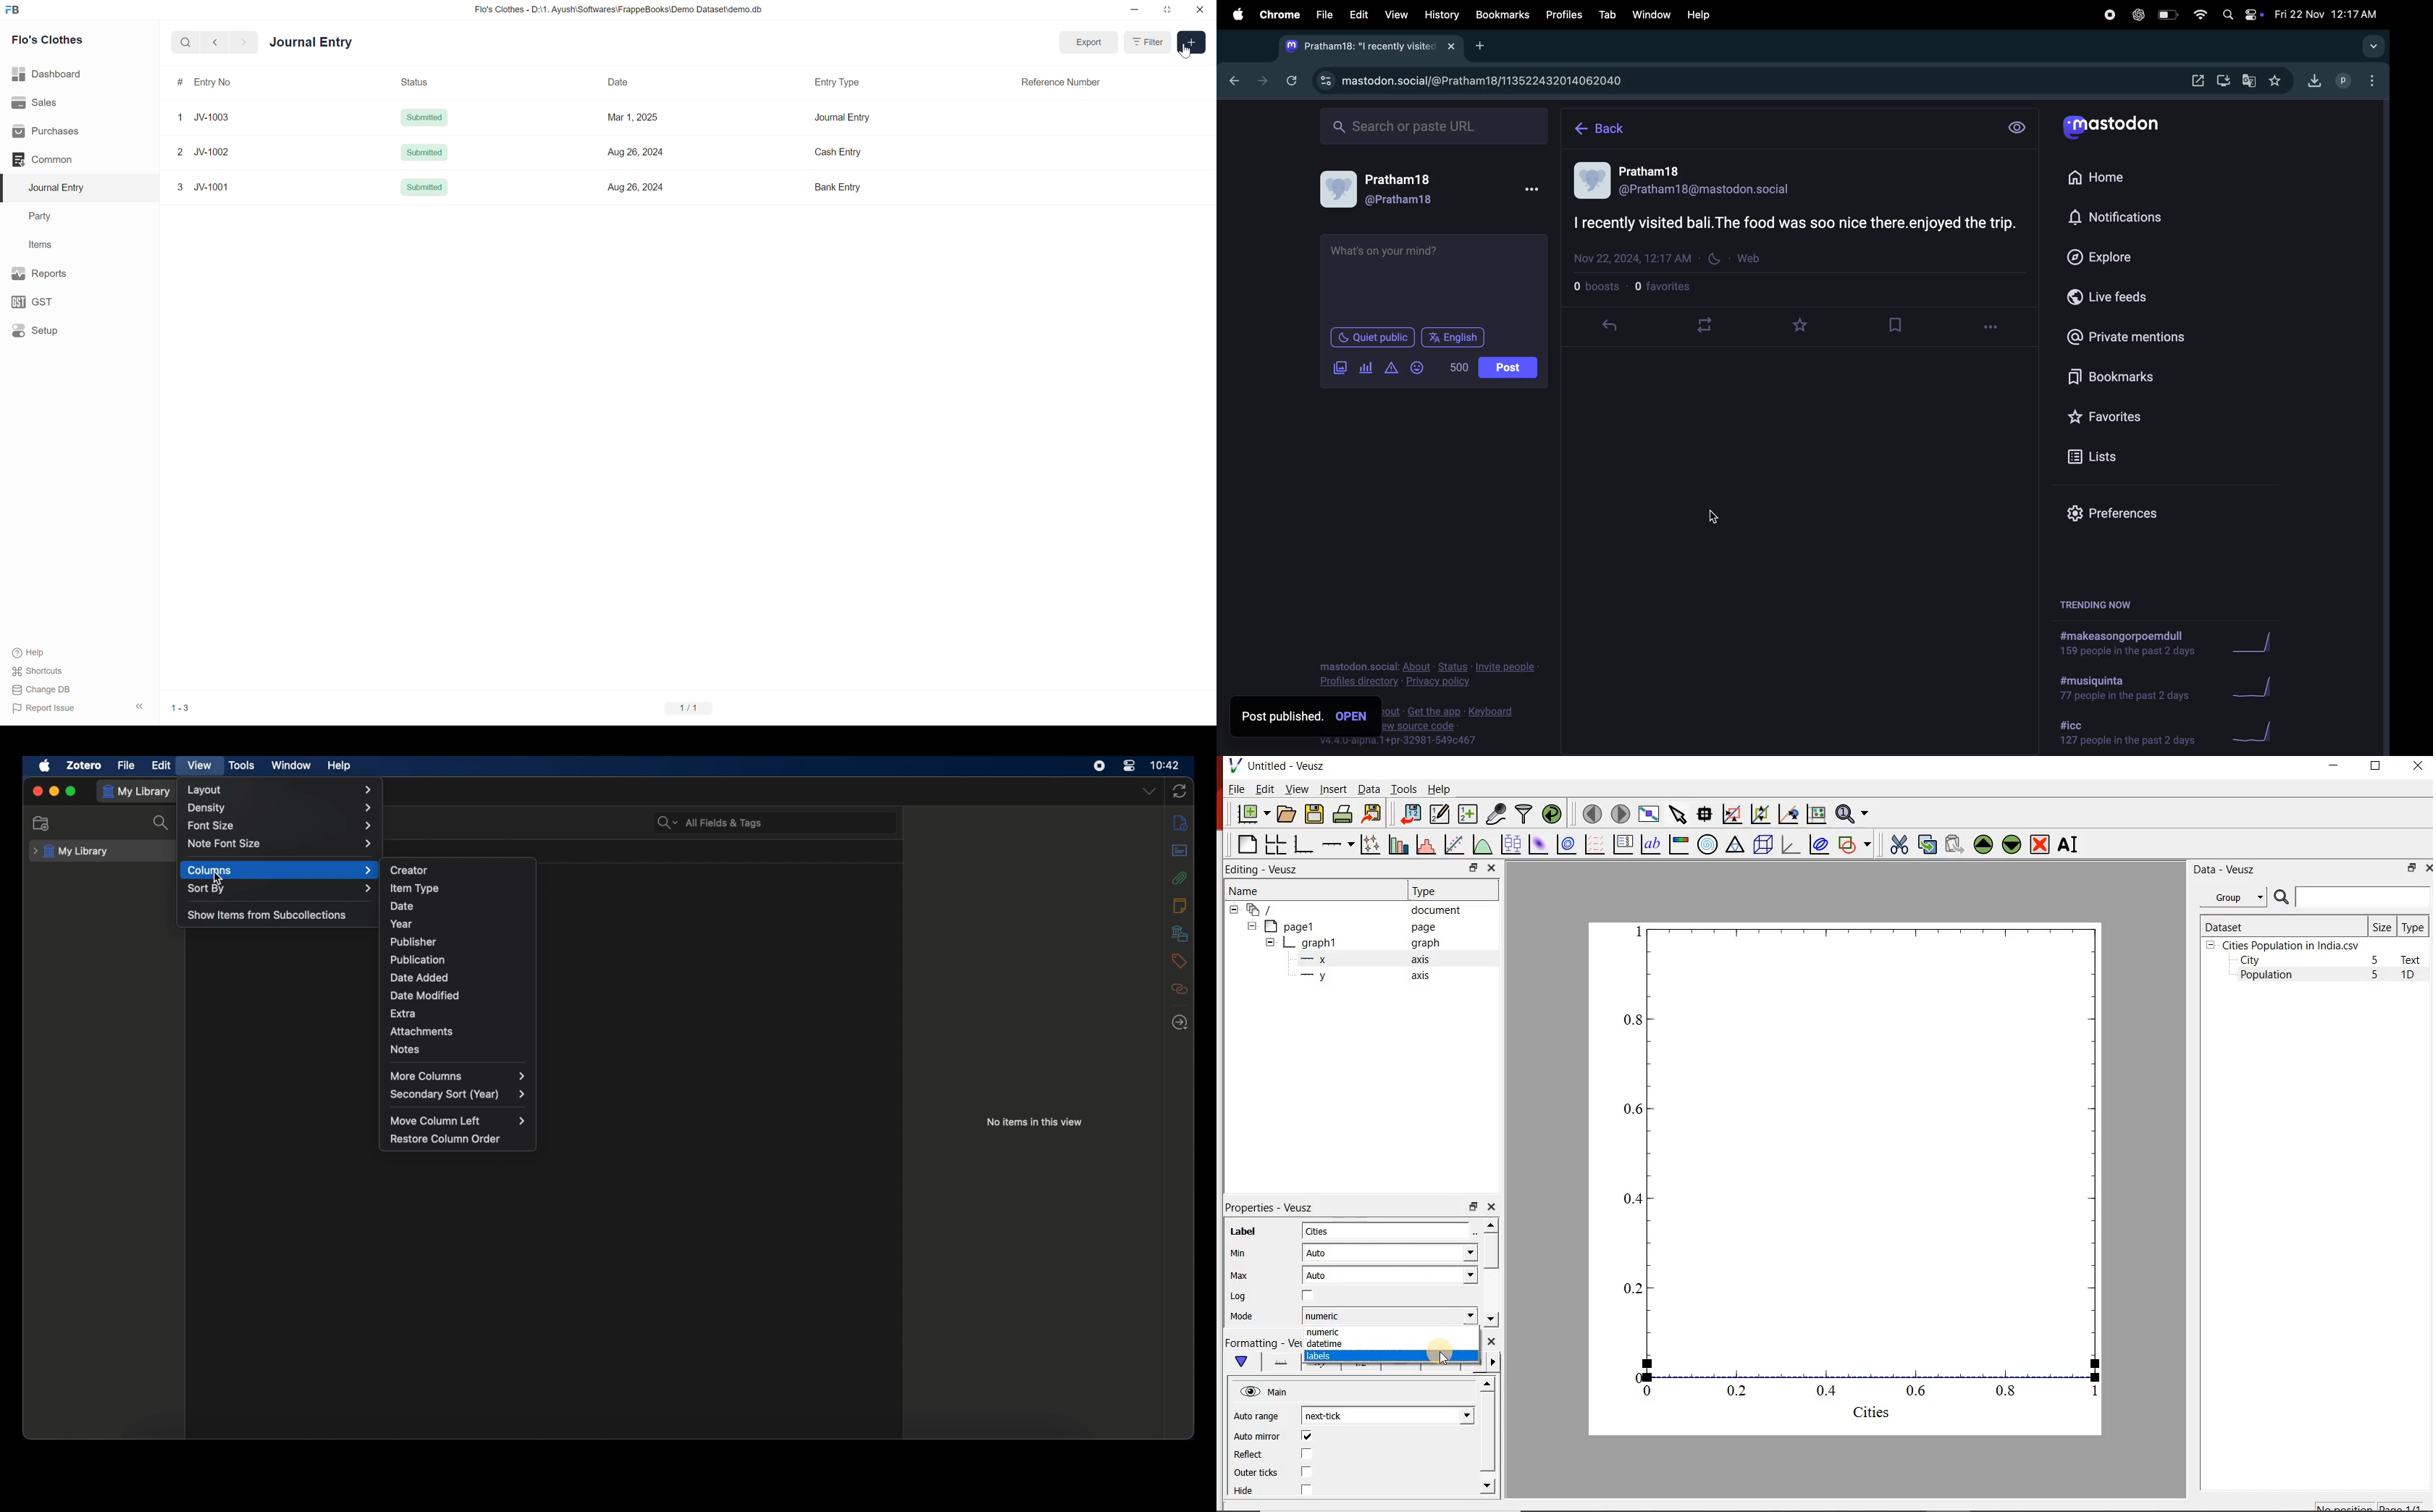 The width and height of the screenshot is (2436, 1512). What do you see at coordinates (1294, 788) in the screenshot?
I see `View` at bounding box center [1294, 788].